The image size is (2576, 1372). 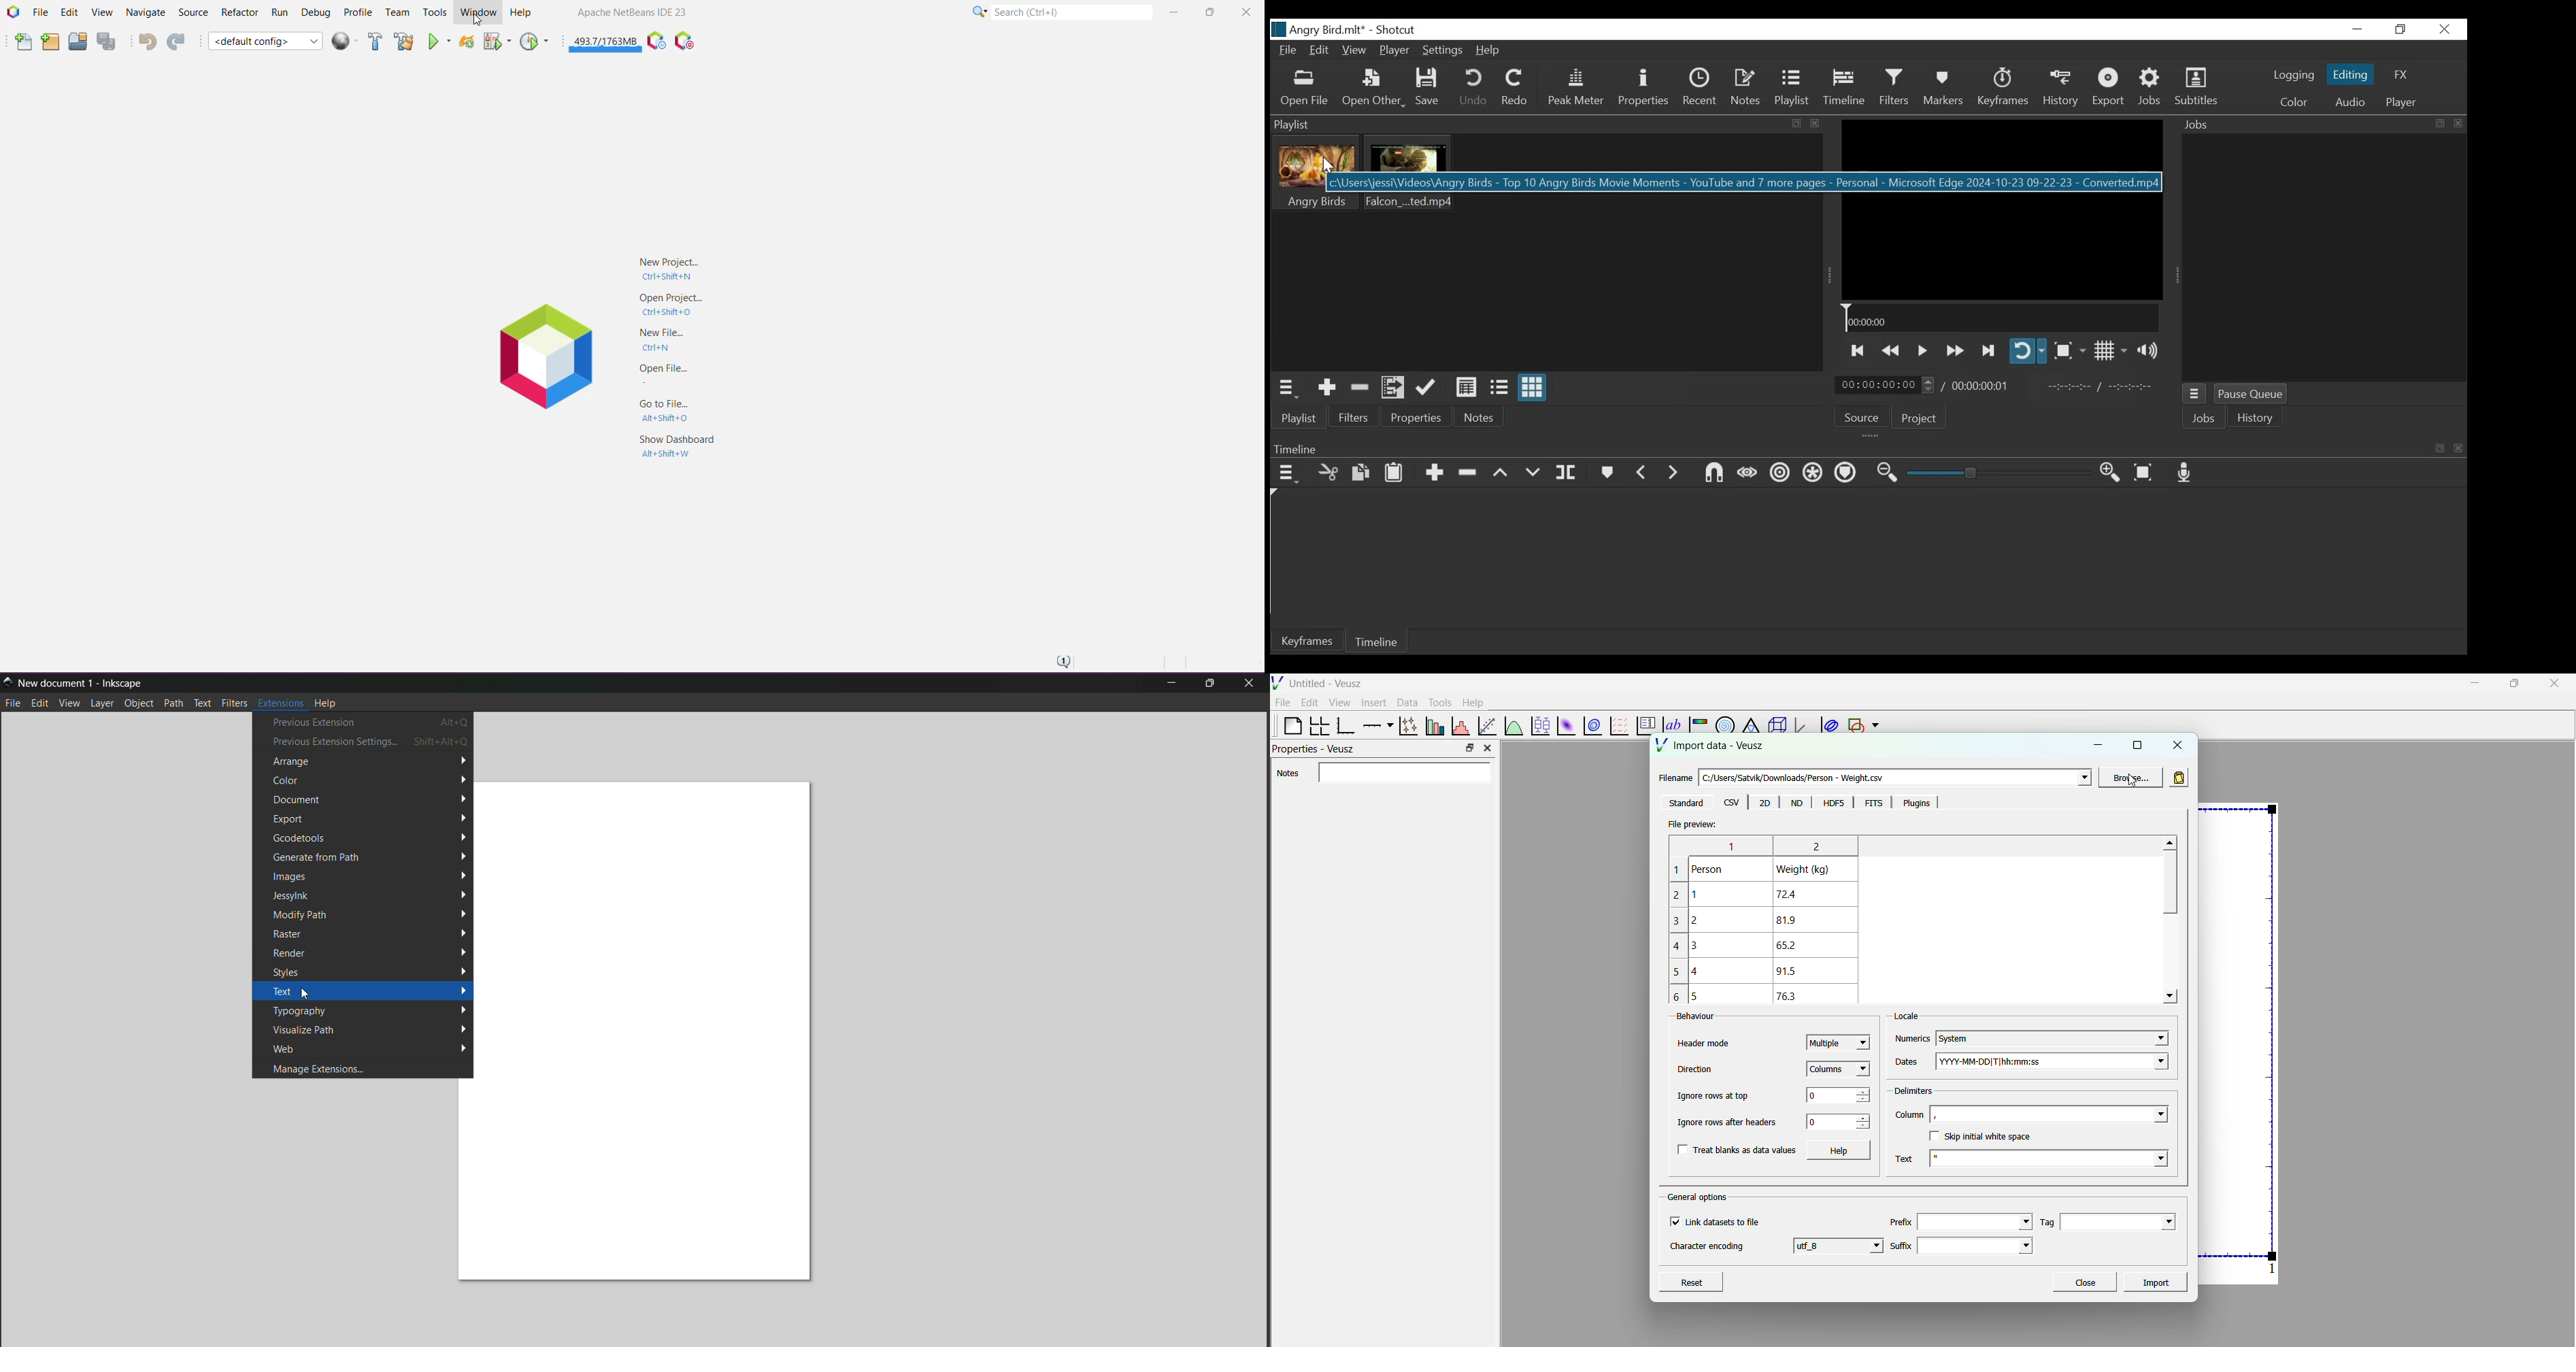 I want to click on web, so click(x=365, y=1049).